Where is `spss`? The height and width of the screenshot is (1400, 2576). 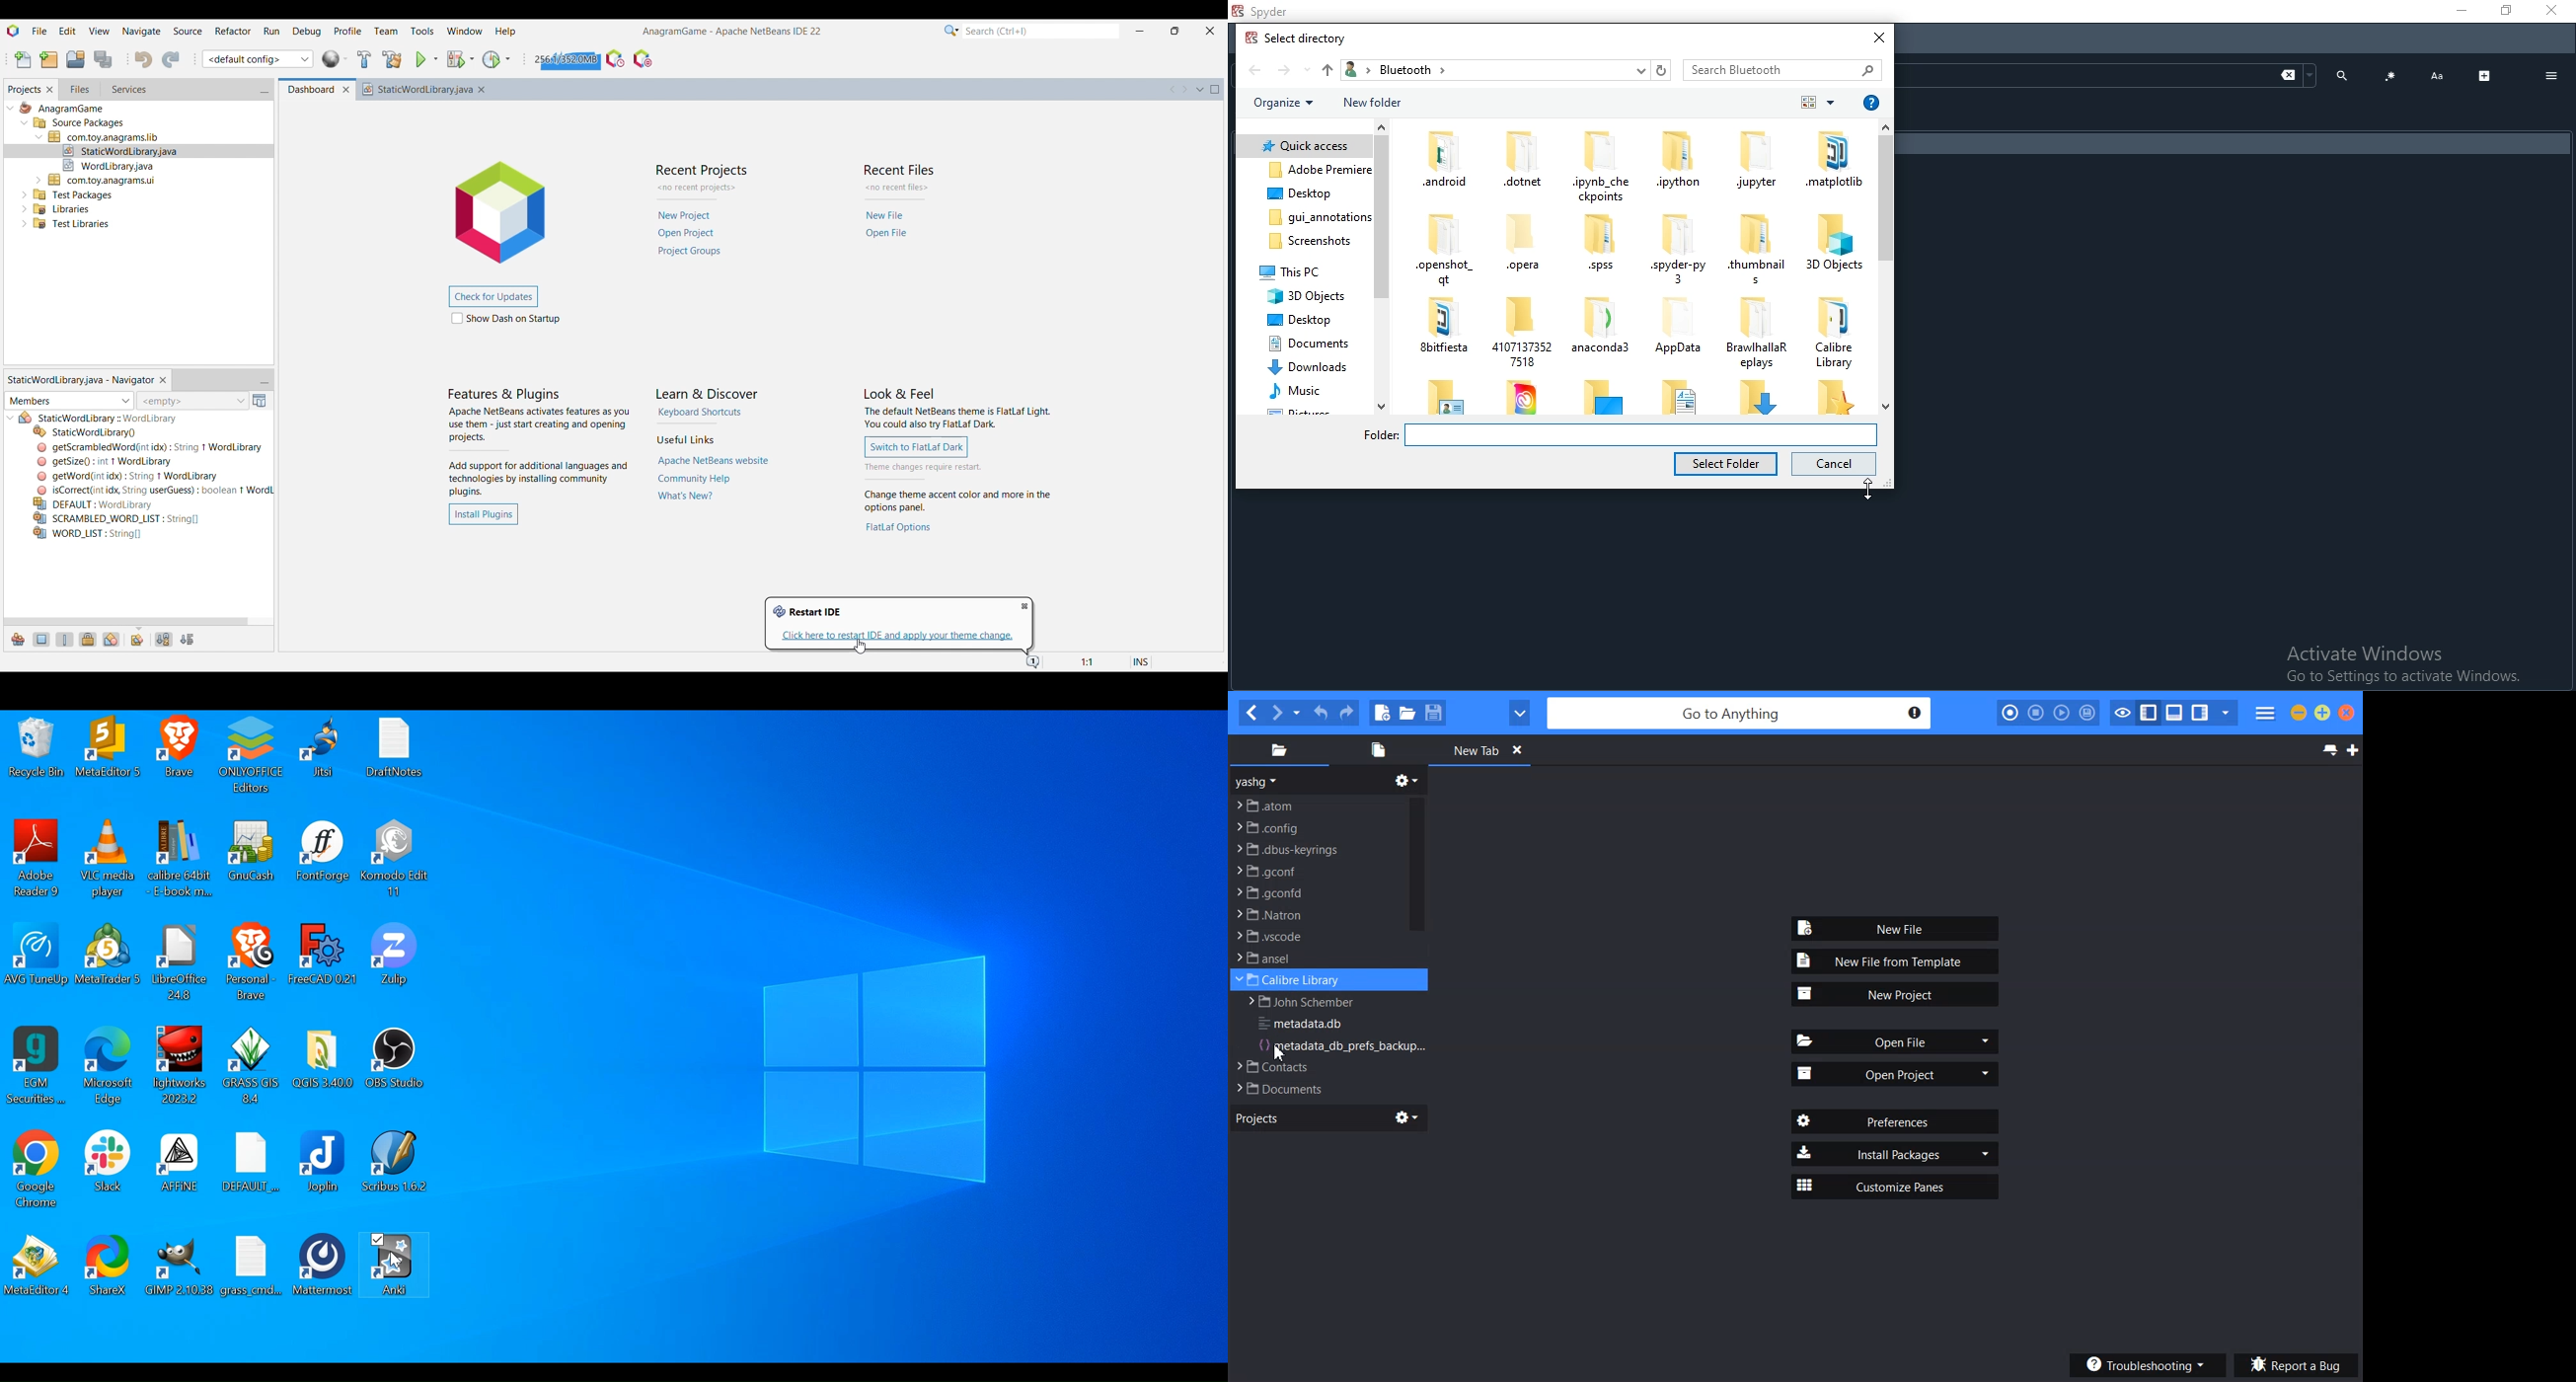 spss is located at coordinates (1600, 247).